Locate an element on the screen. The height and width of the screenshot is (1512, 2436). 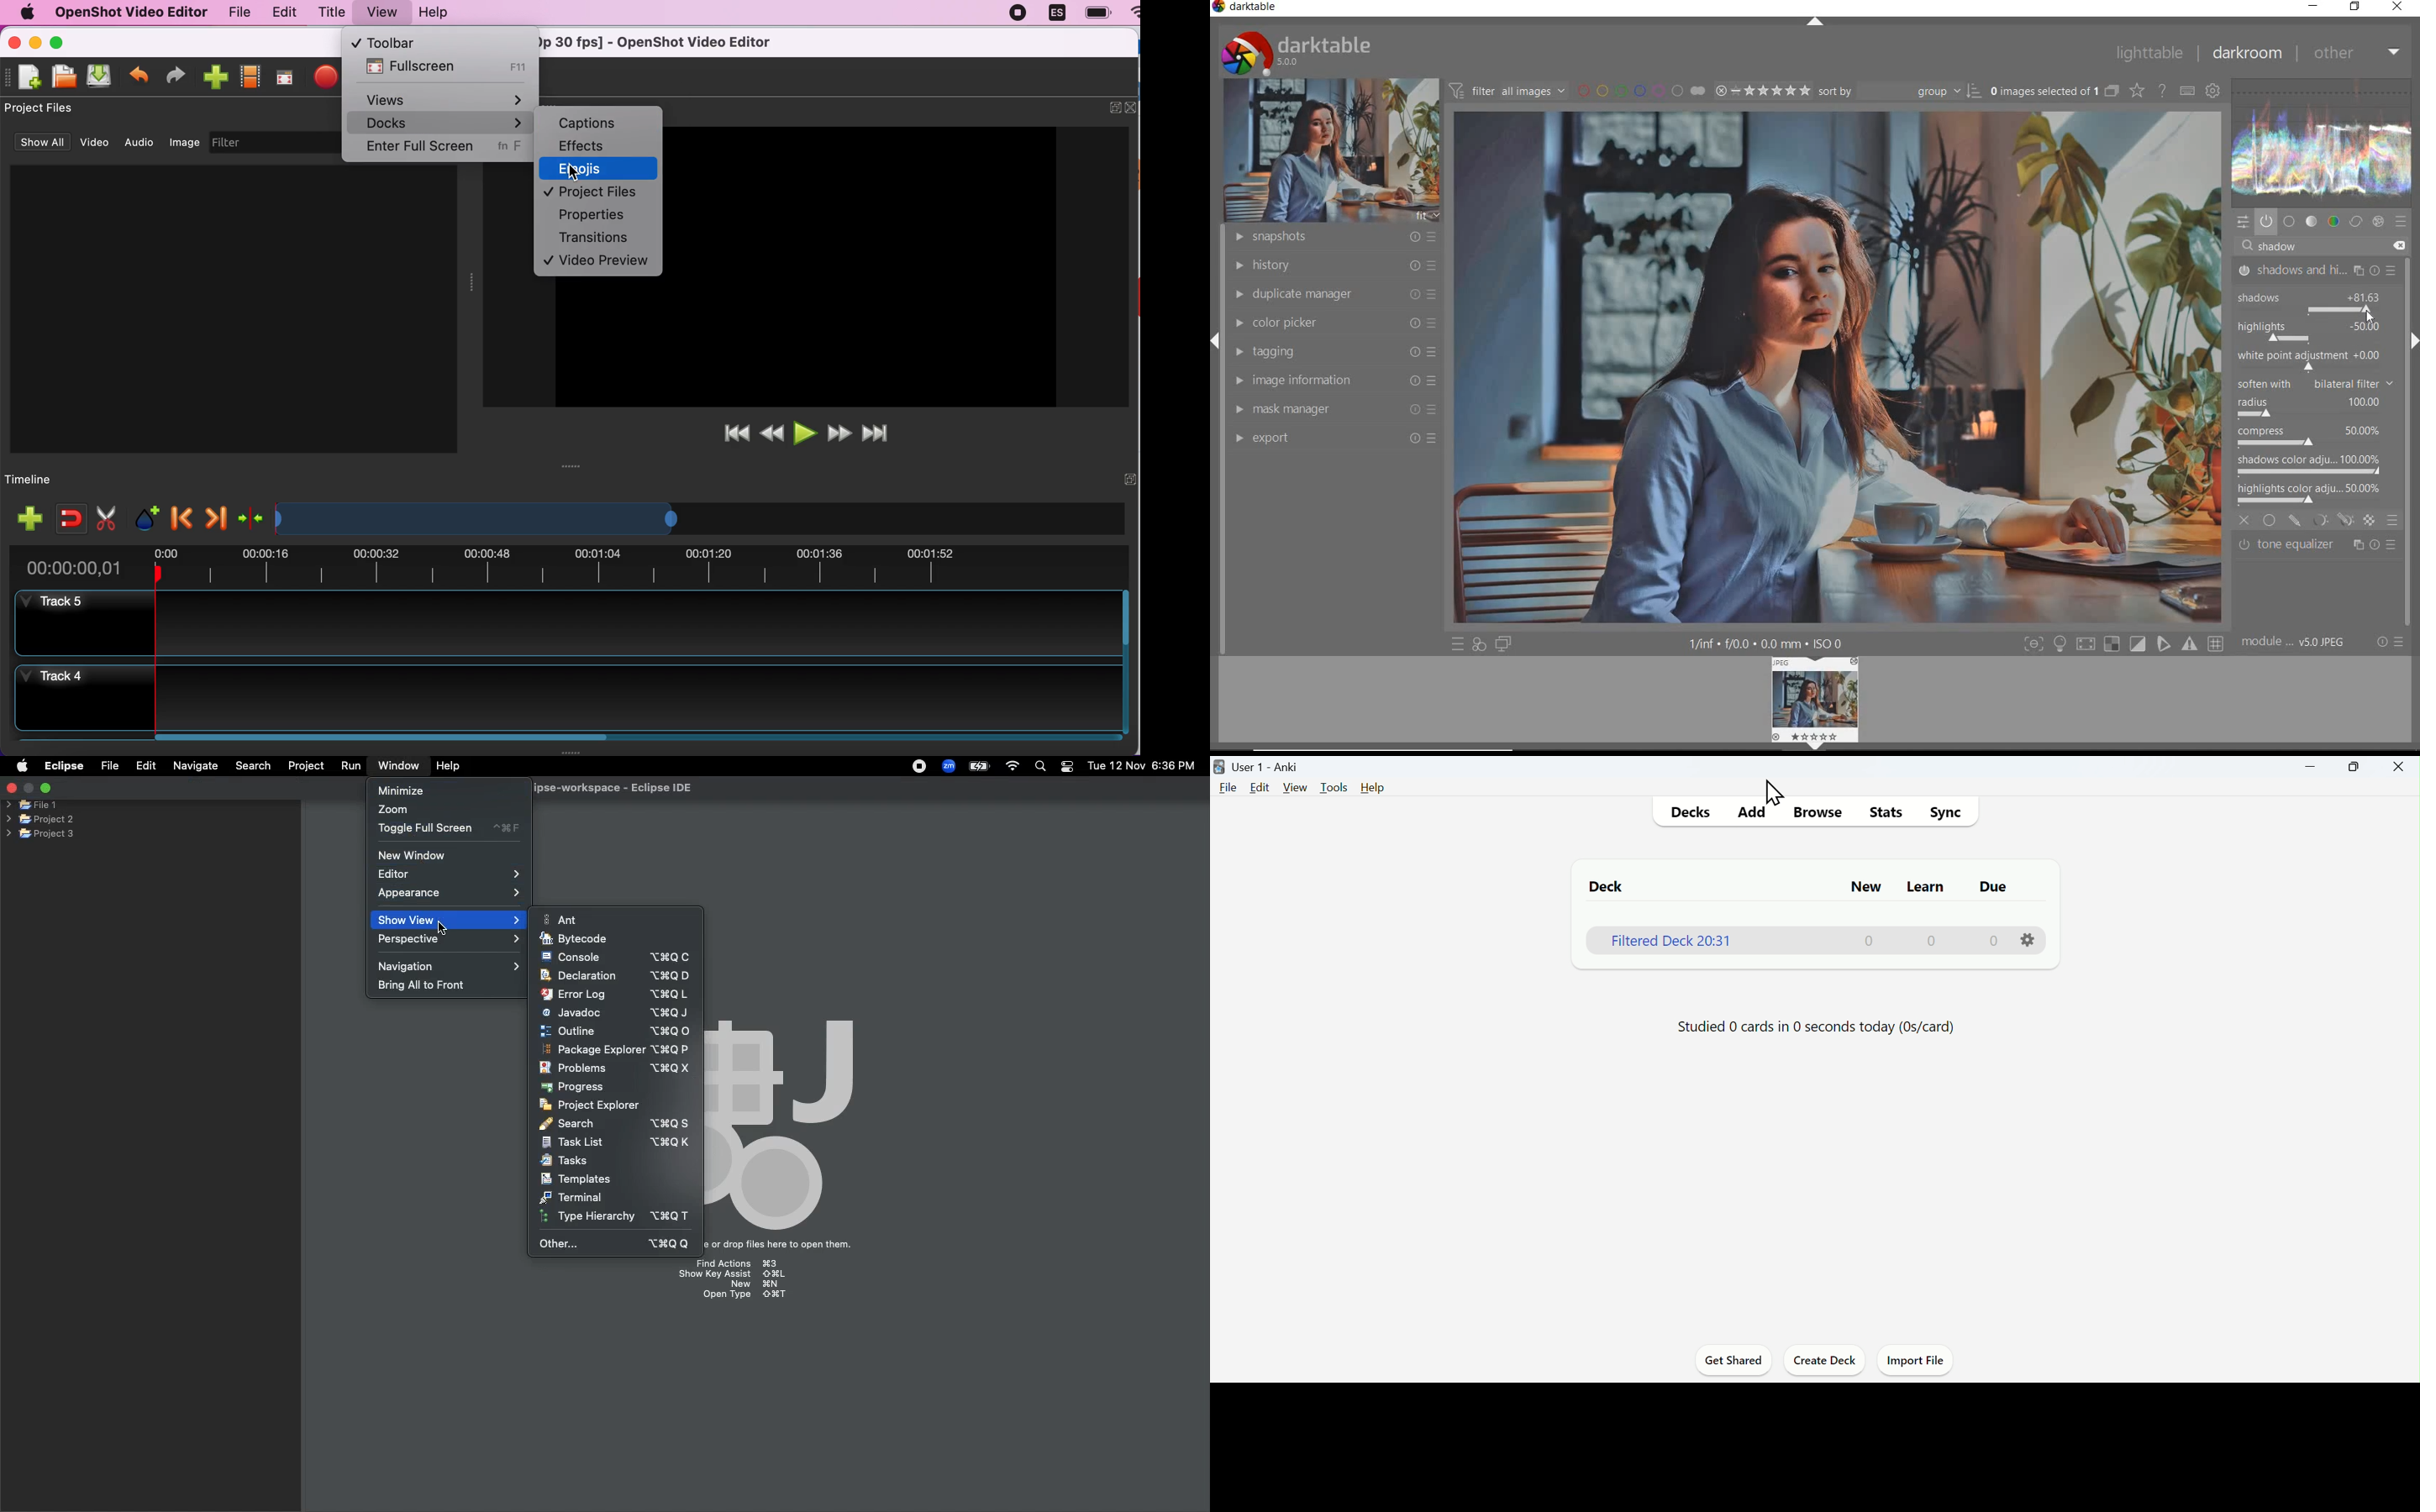
enable for online help is located at coordinates (2162, 91).